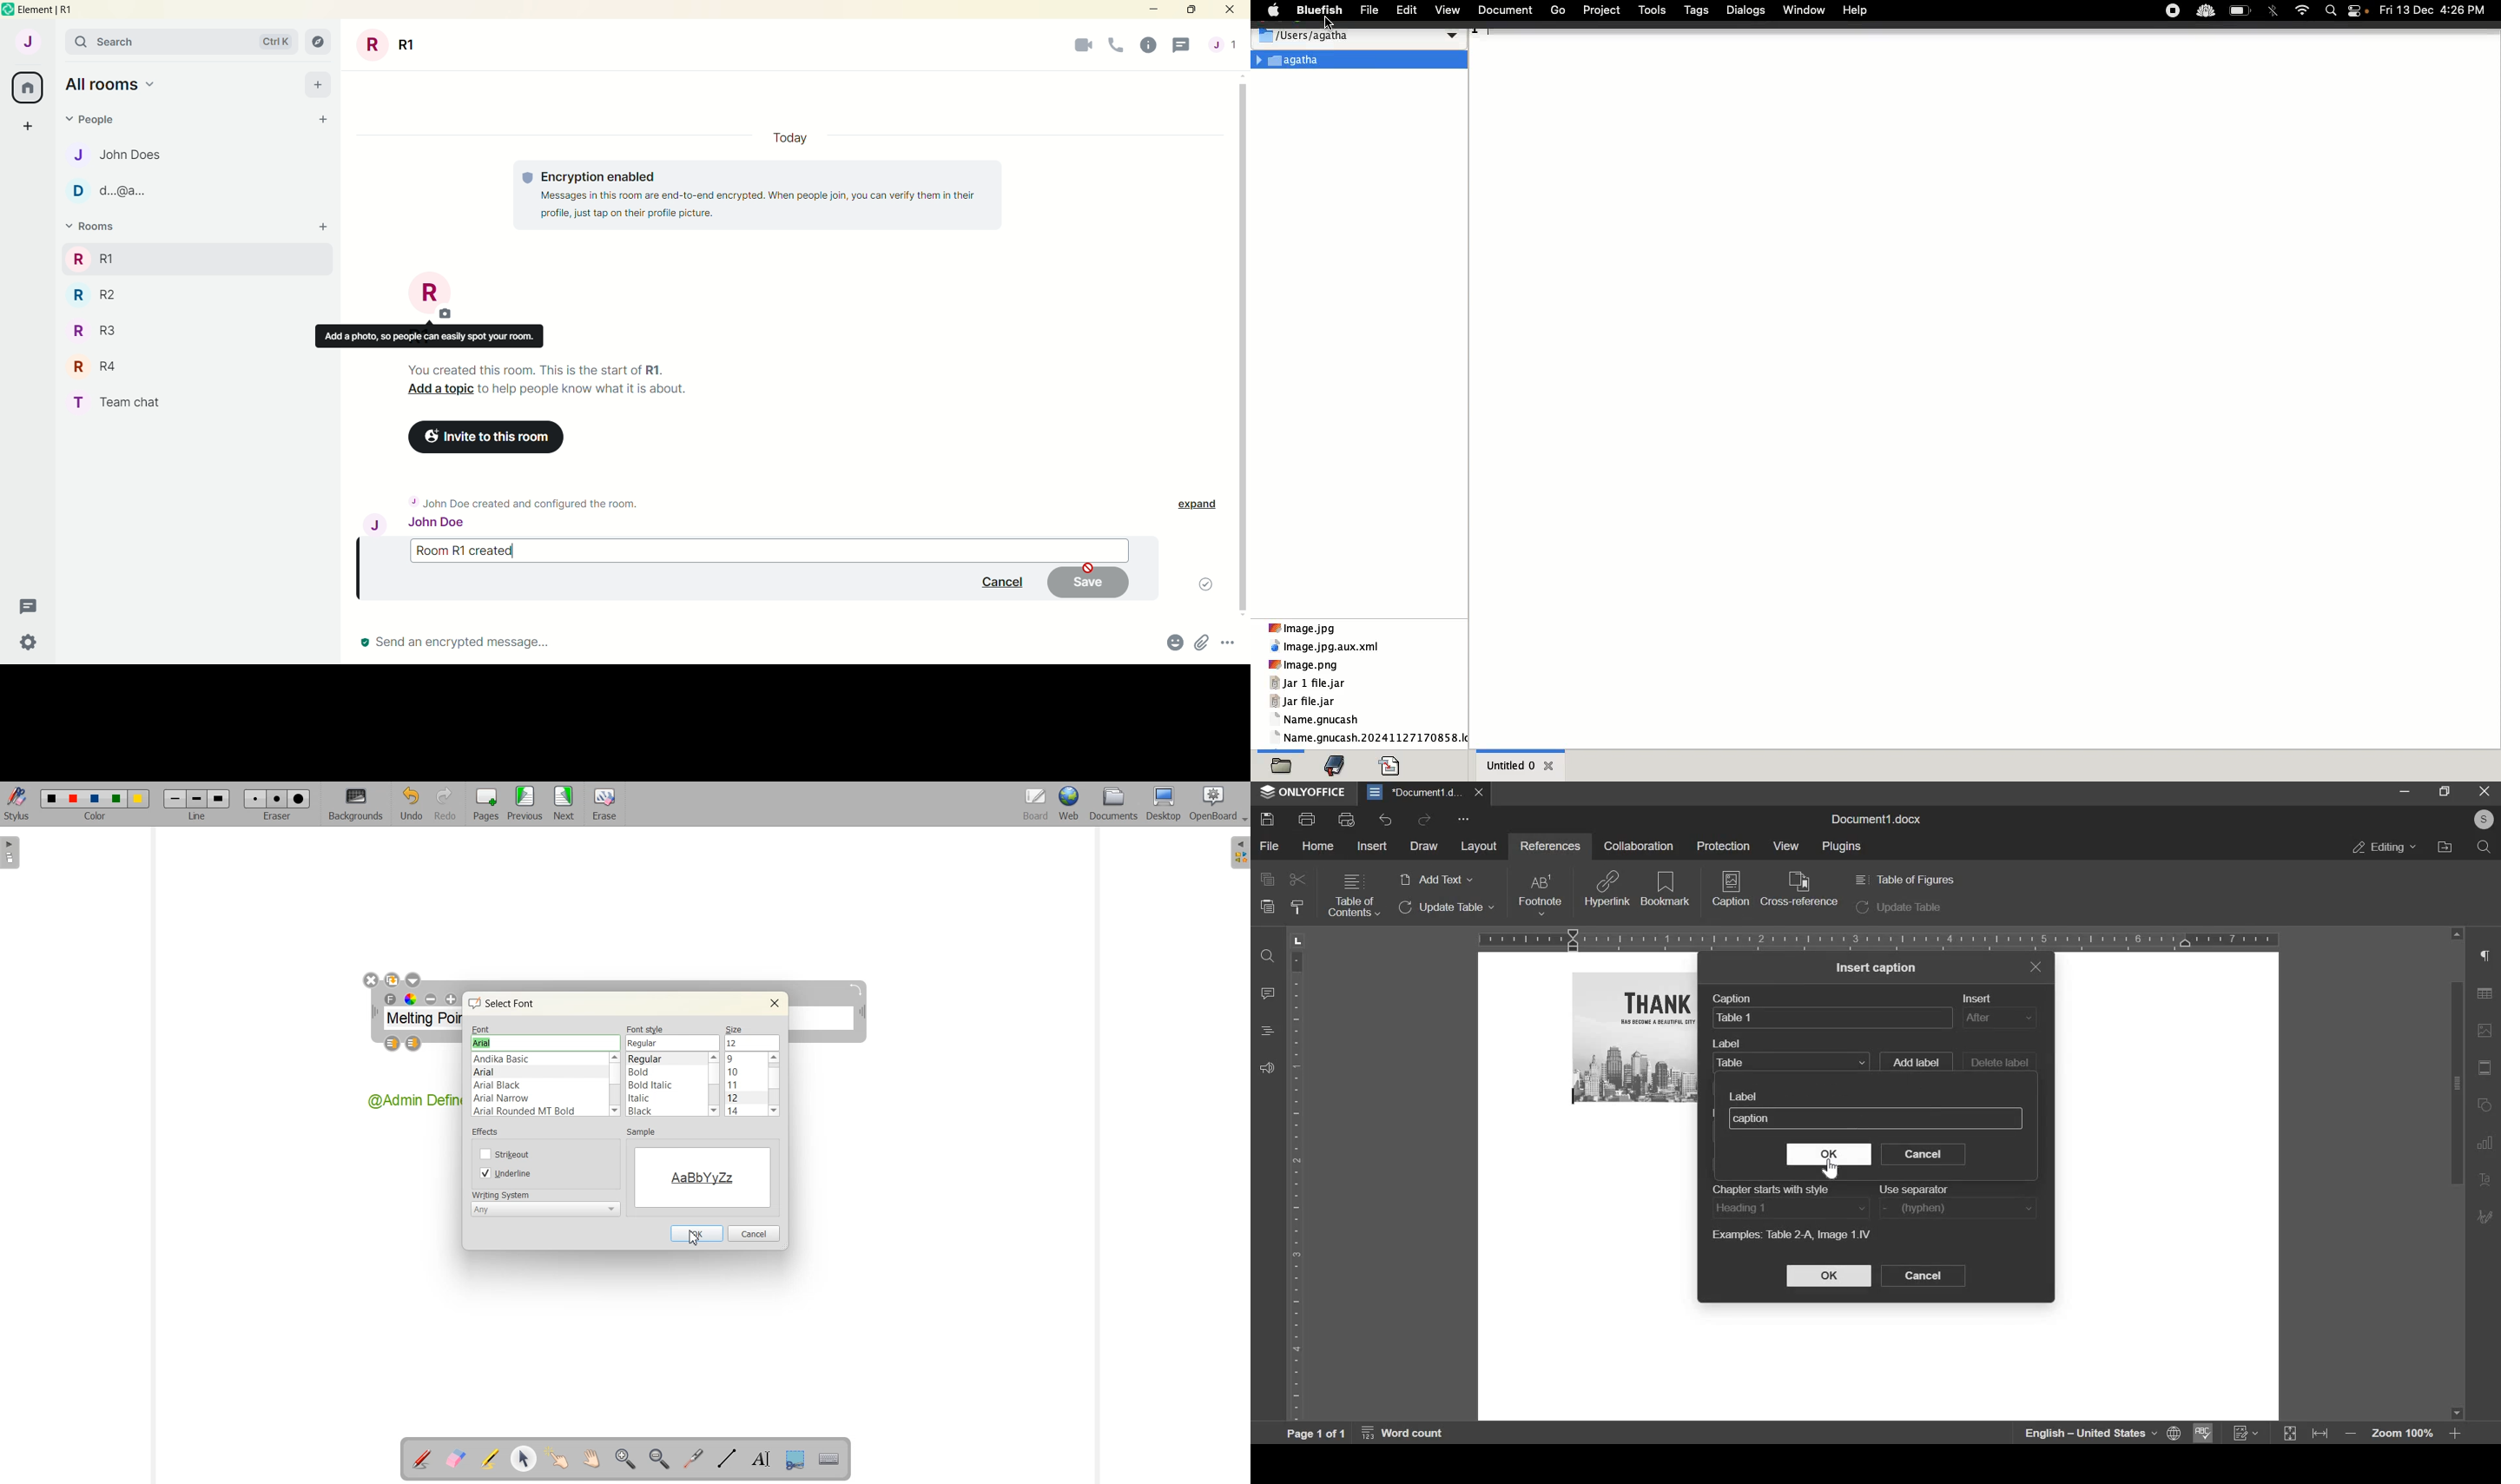 The height and width of the screenshot is (1484, 2520). What do you see at coordinates (702, 1176) in the screenshot?
I see `AaBbYyZz` at bounding box center [702, 1176].